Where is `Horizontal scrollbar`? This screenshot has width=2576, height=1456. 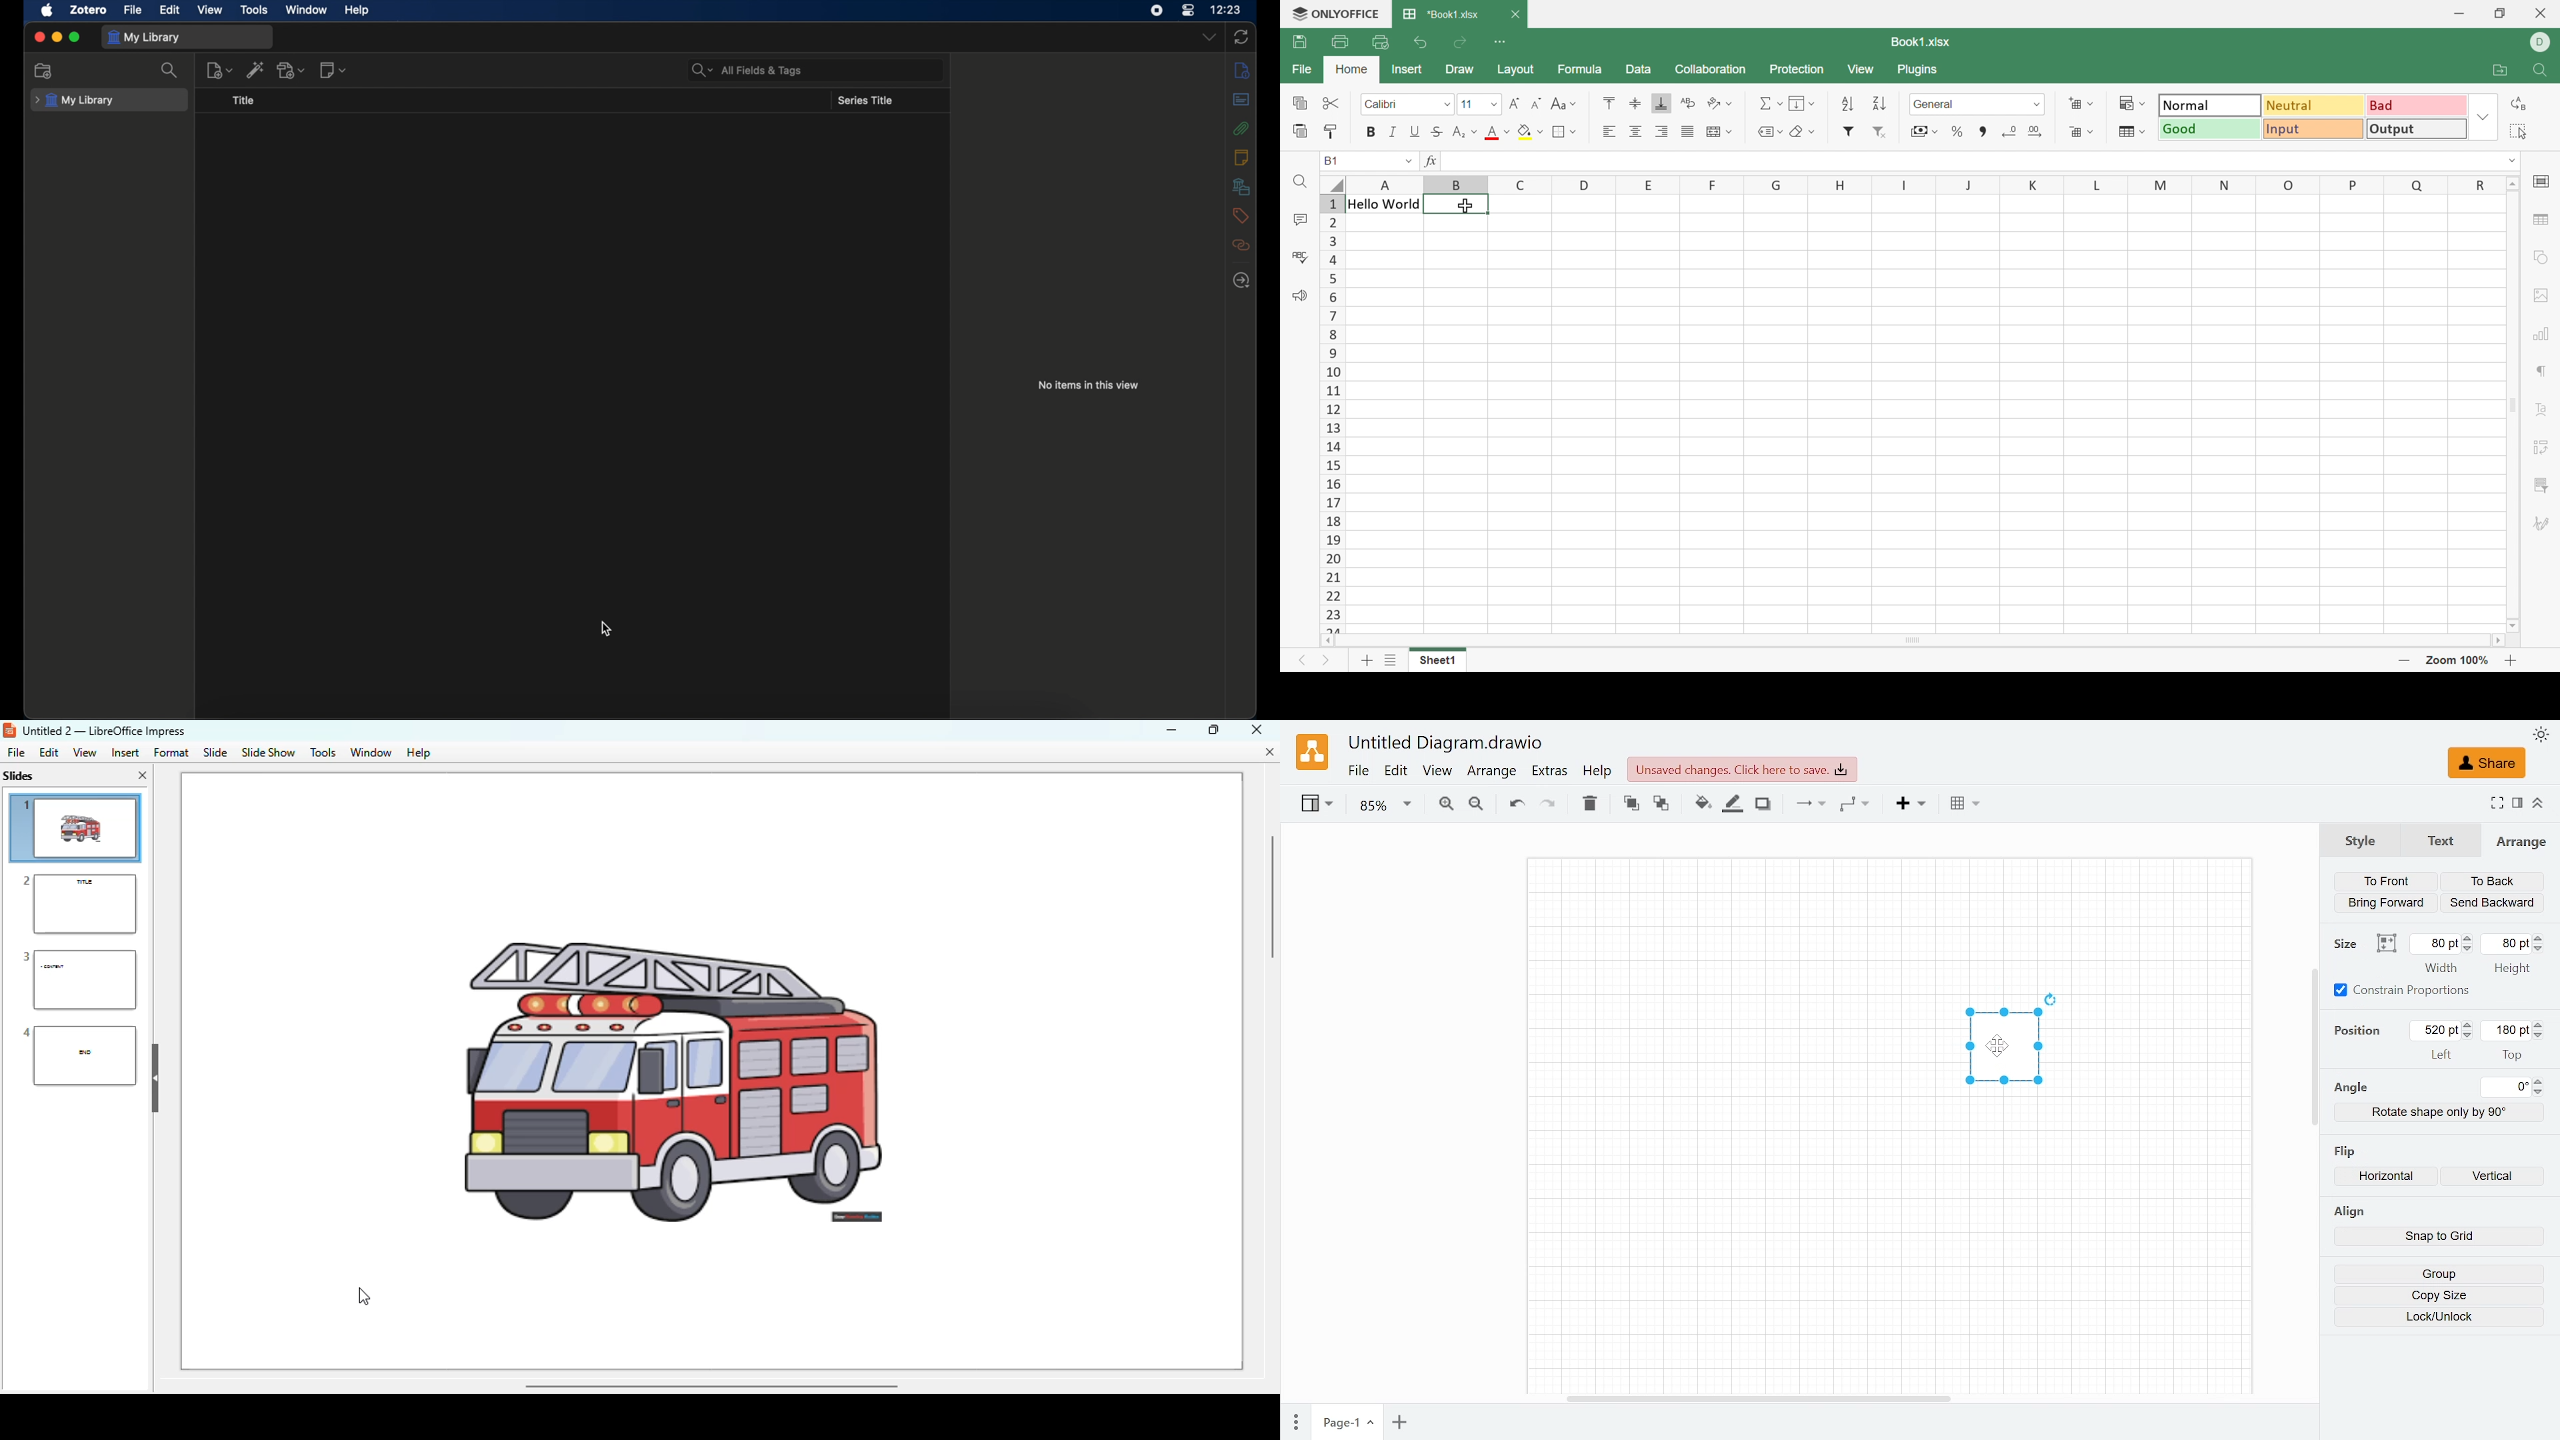 Horizontal scrollbar is located at coordinates (1759, 1397).